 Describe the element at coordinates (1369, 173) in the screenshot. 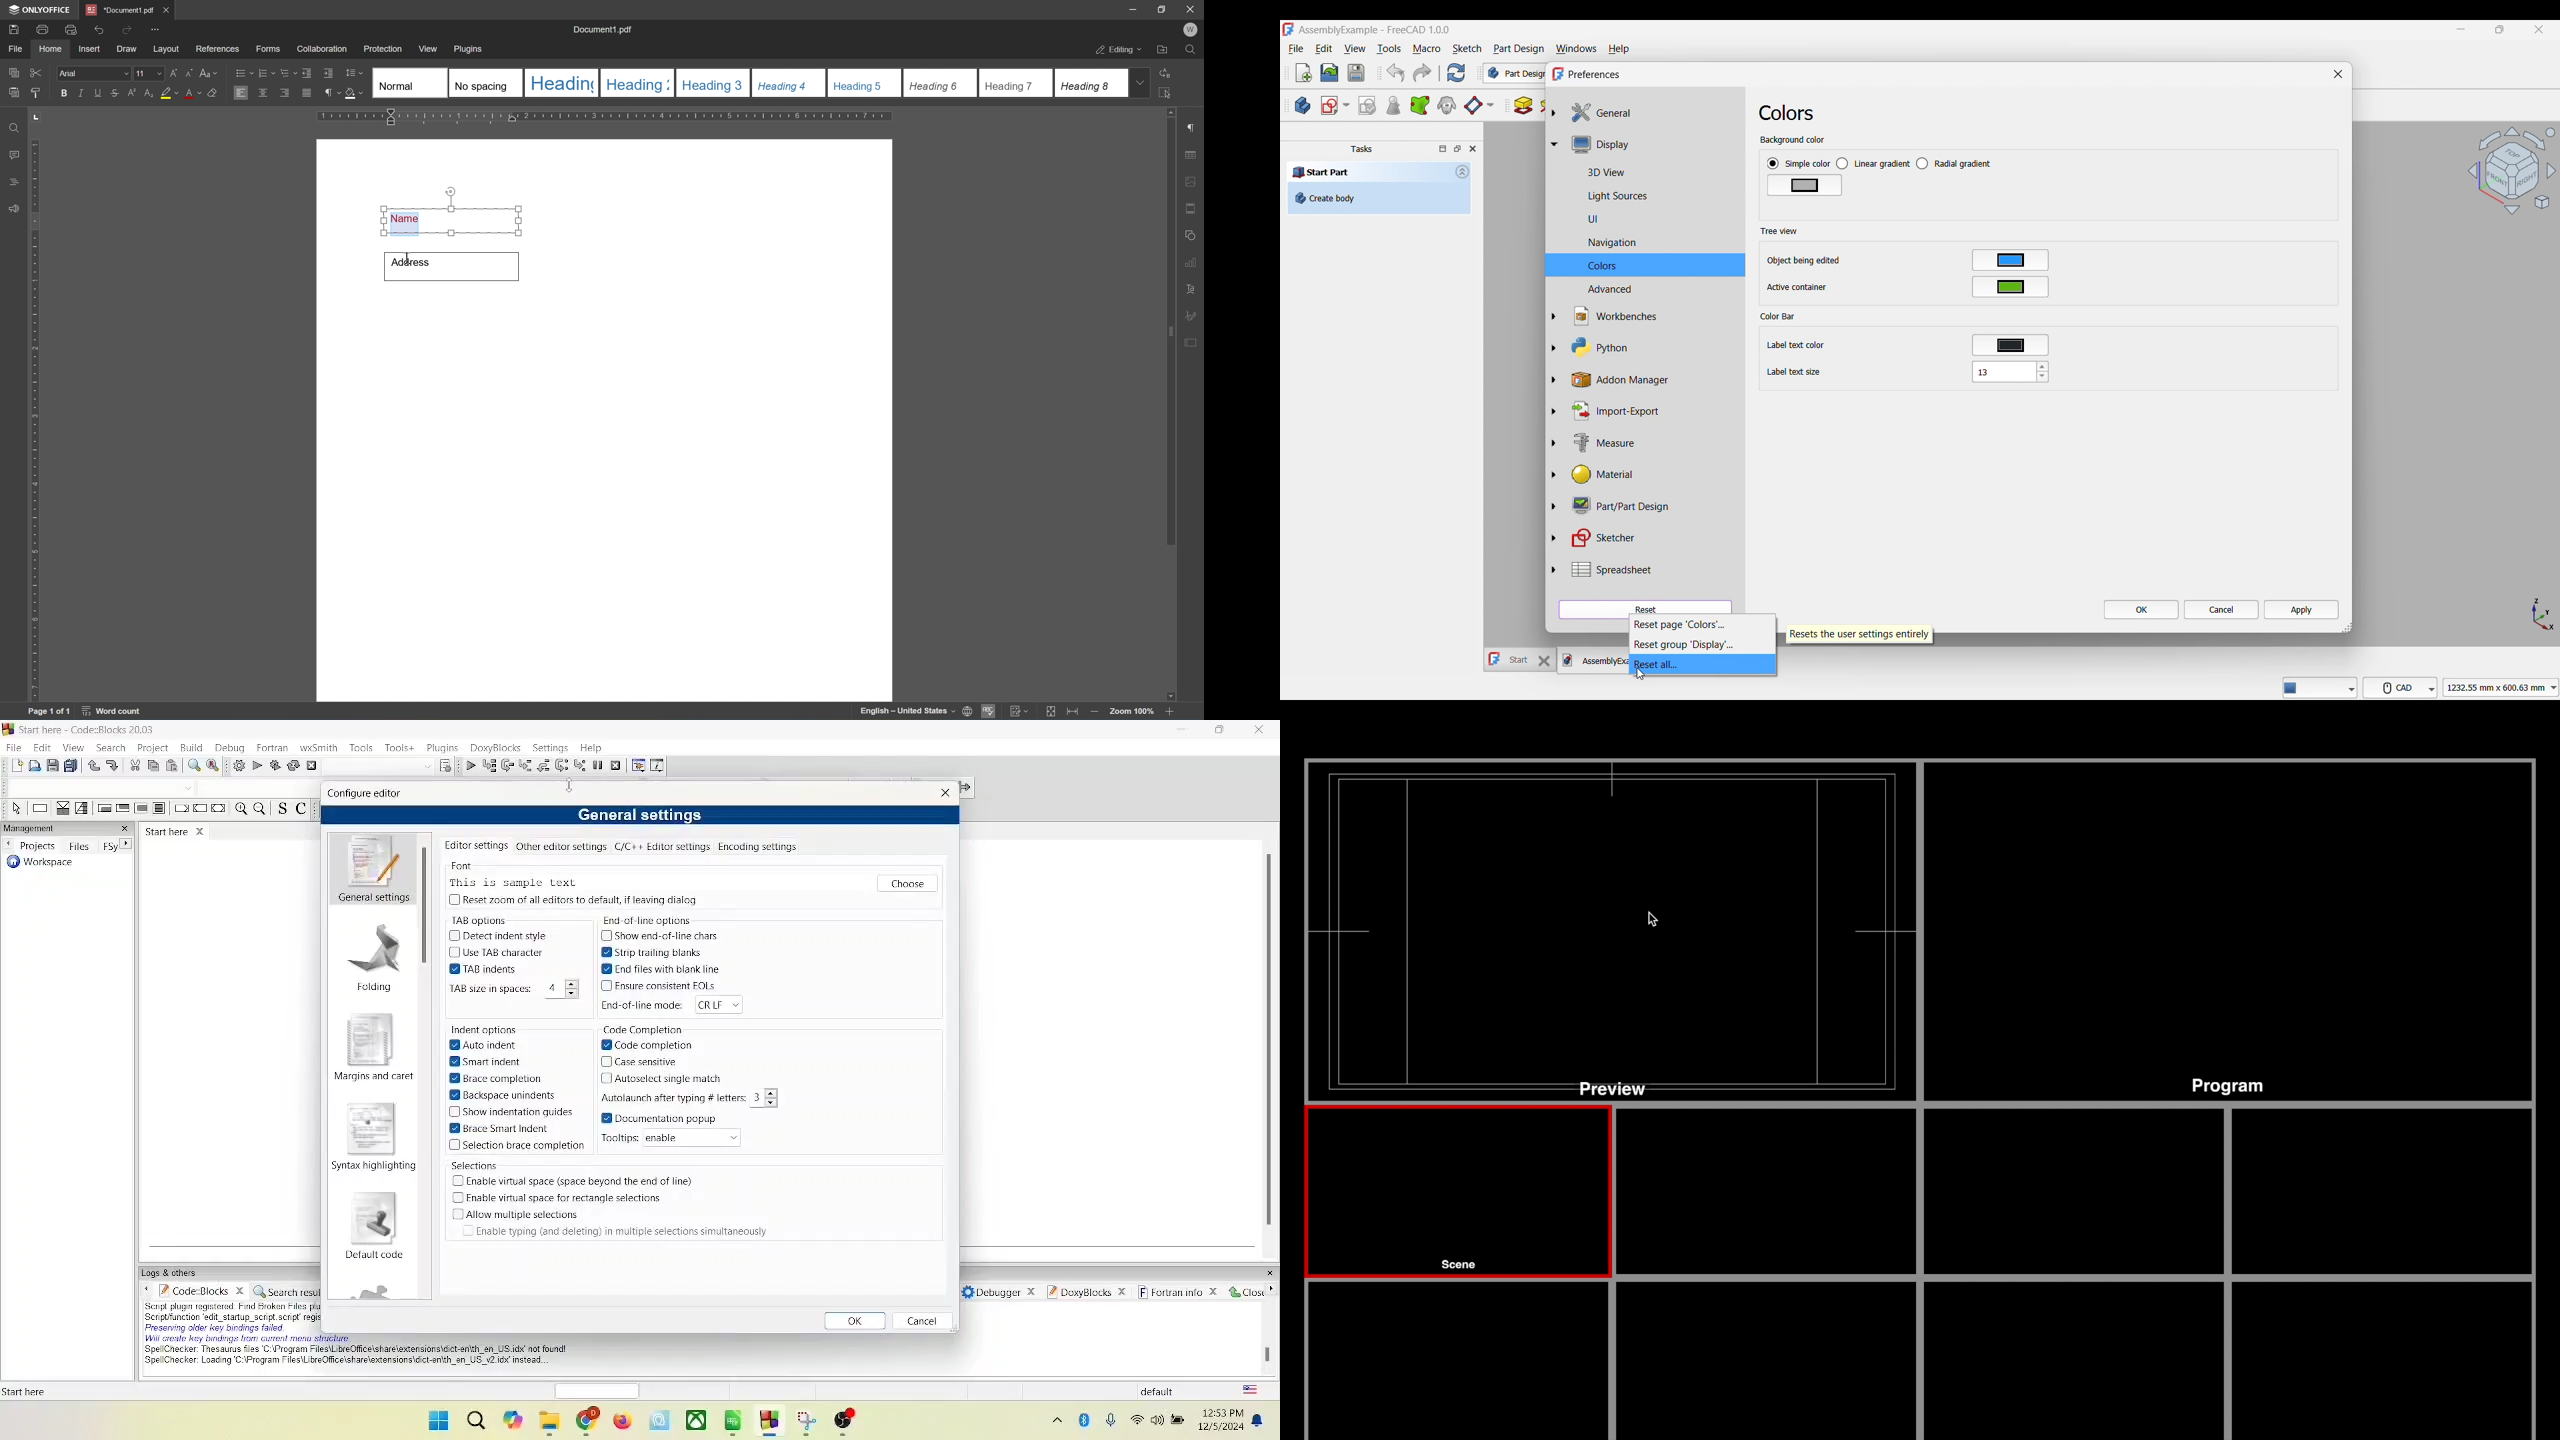

I see `Start Part - section title` at that location.